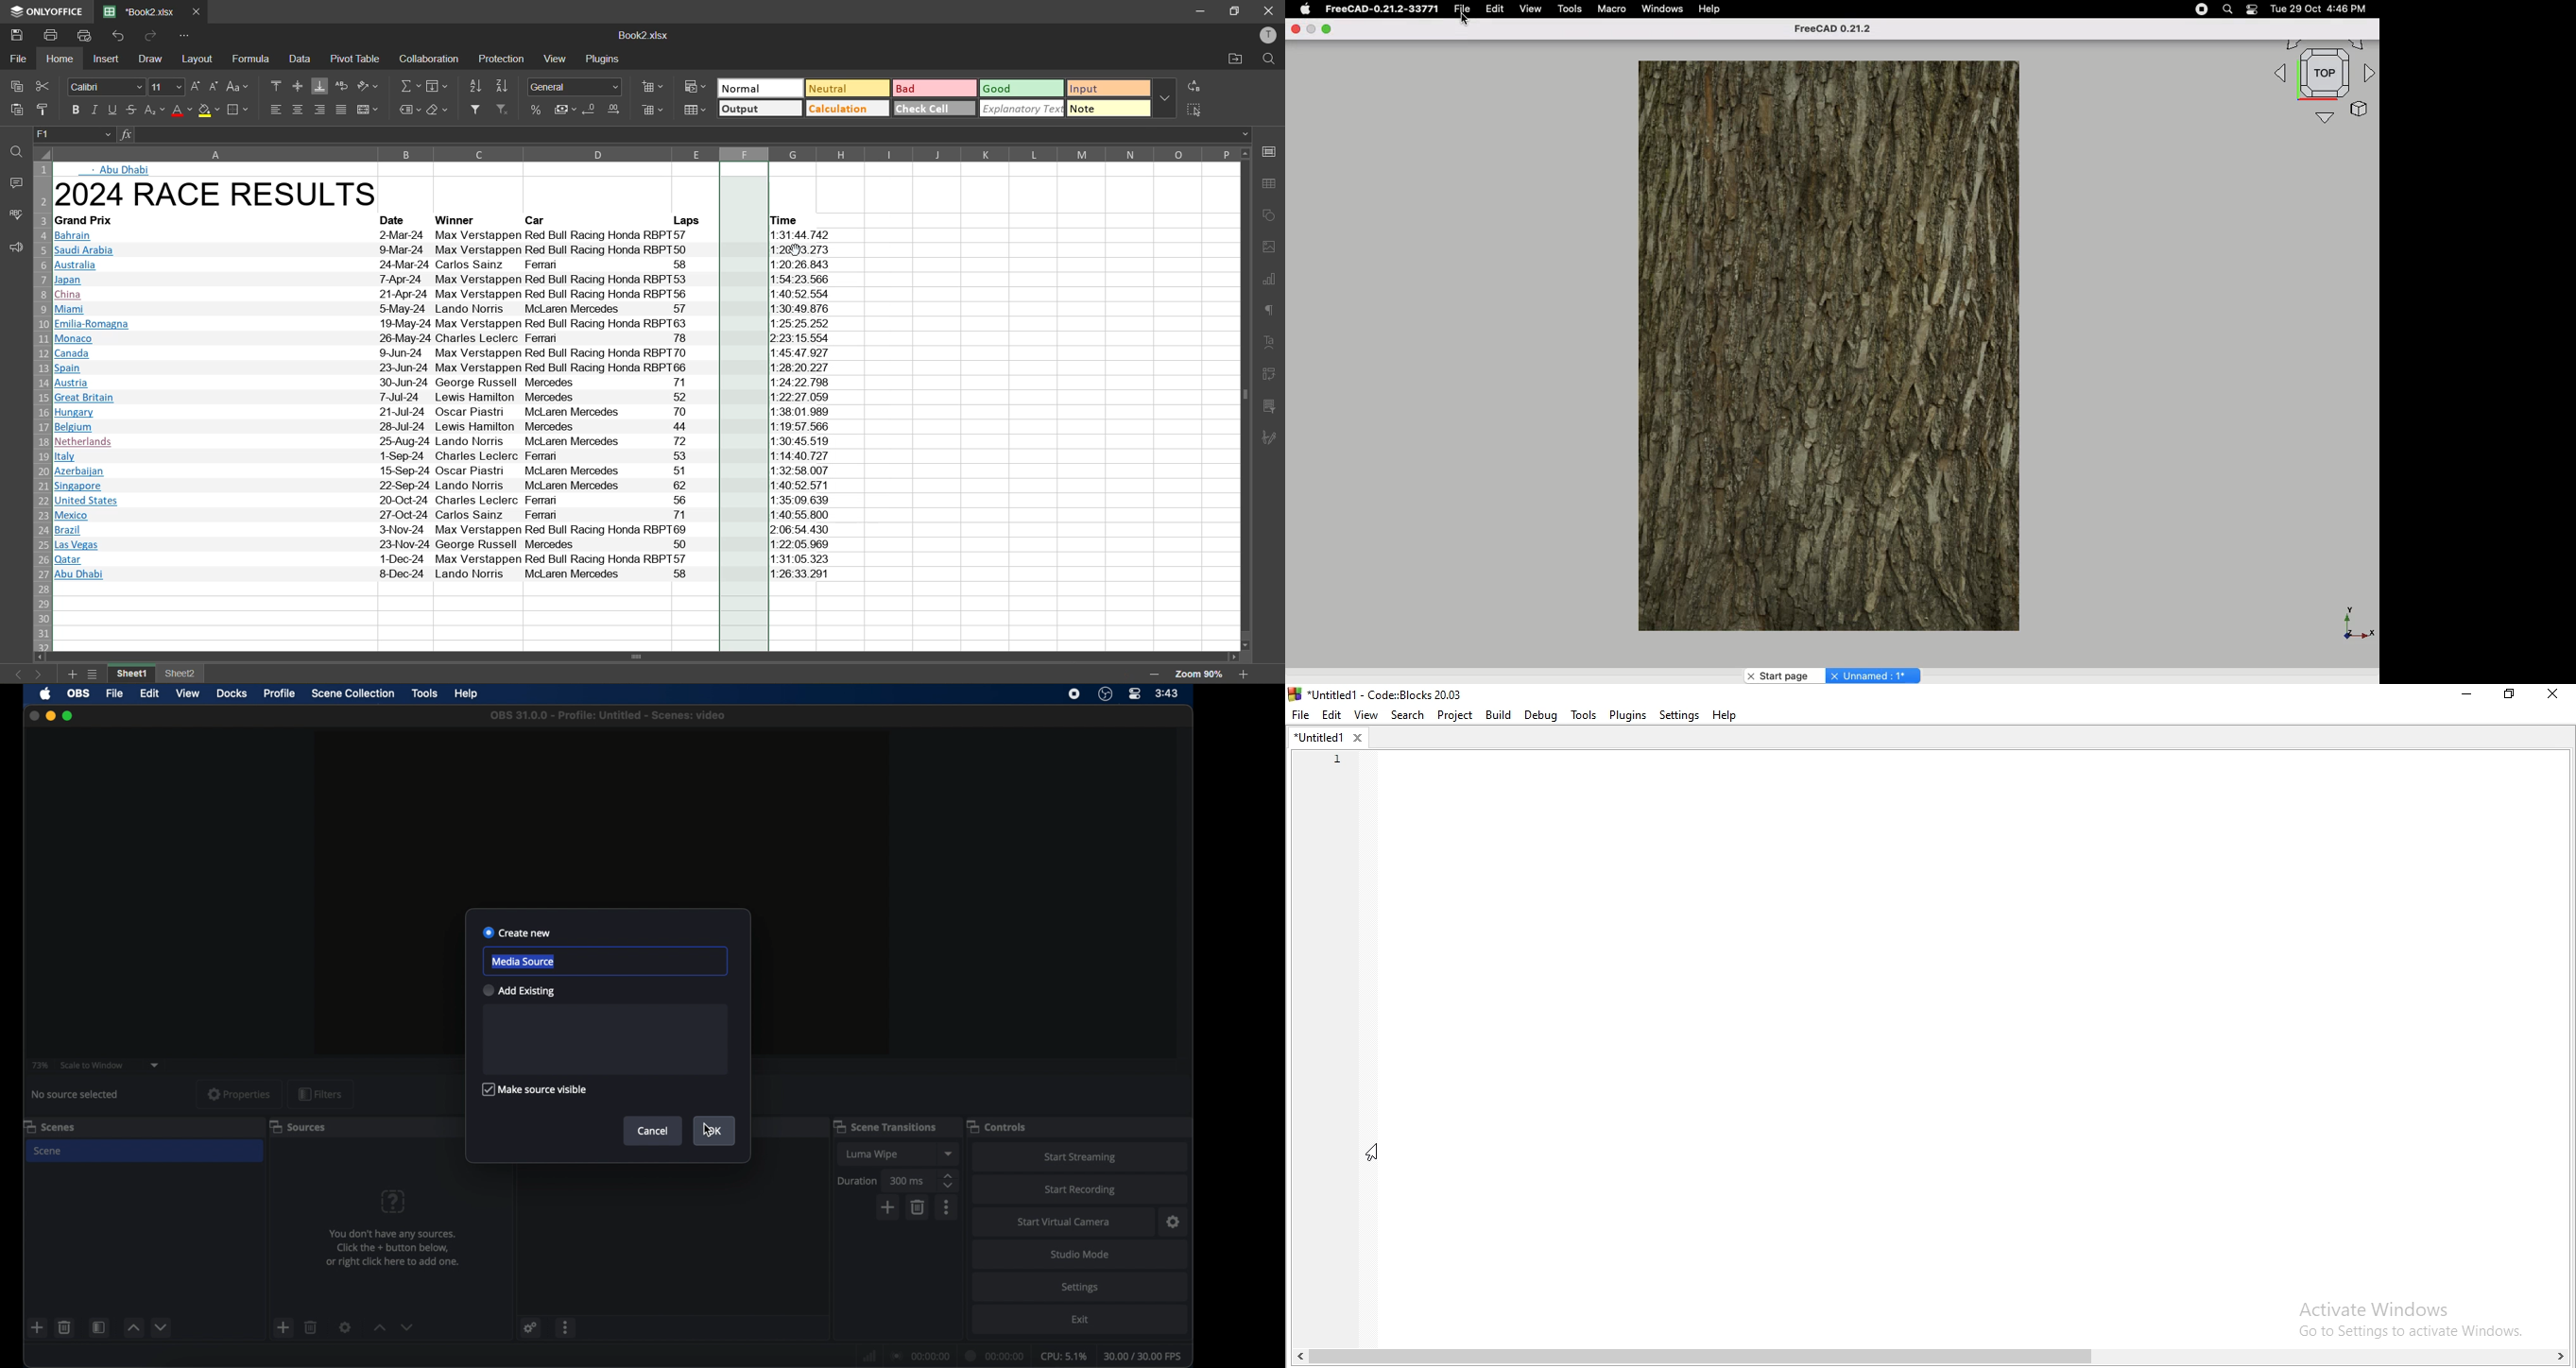 The height and width of the screenshot is (1372, 2576). What do you see at coordinates (280, 694) in the screenshot?
I see `profile` at bounding box center [280, 694].